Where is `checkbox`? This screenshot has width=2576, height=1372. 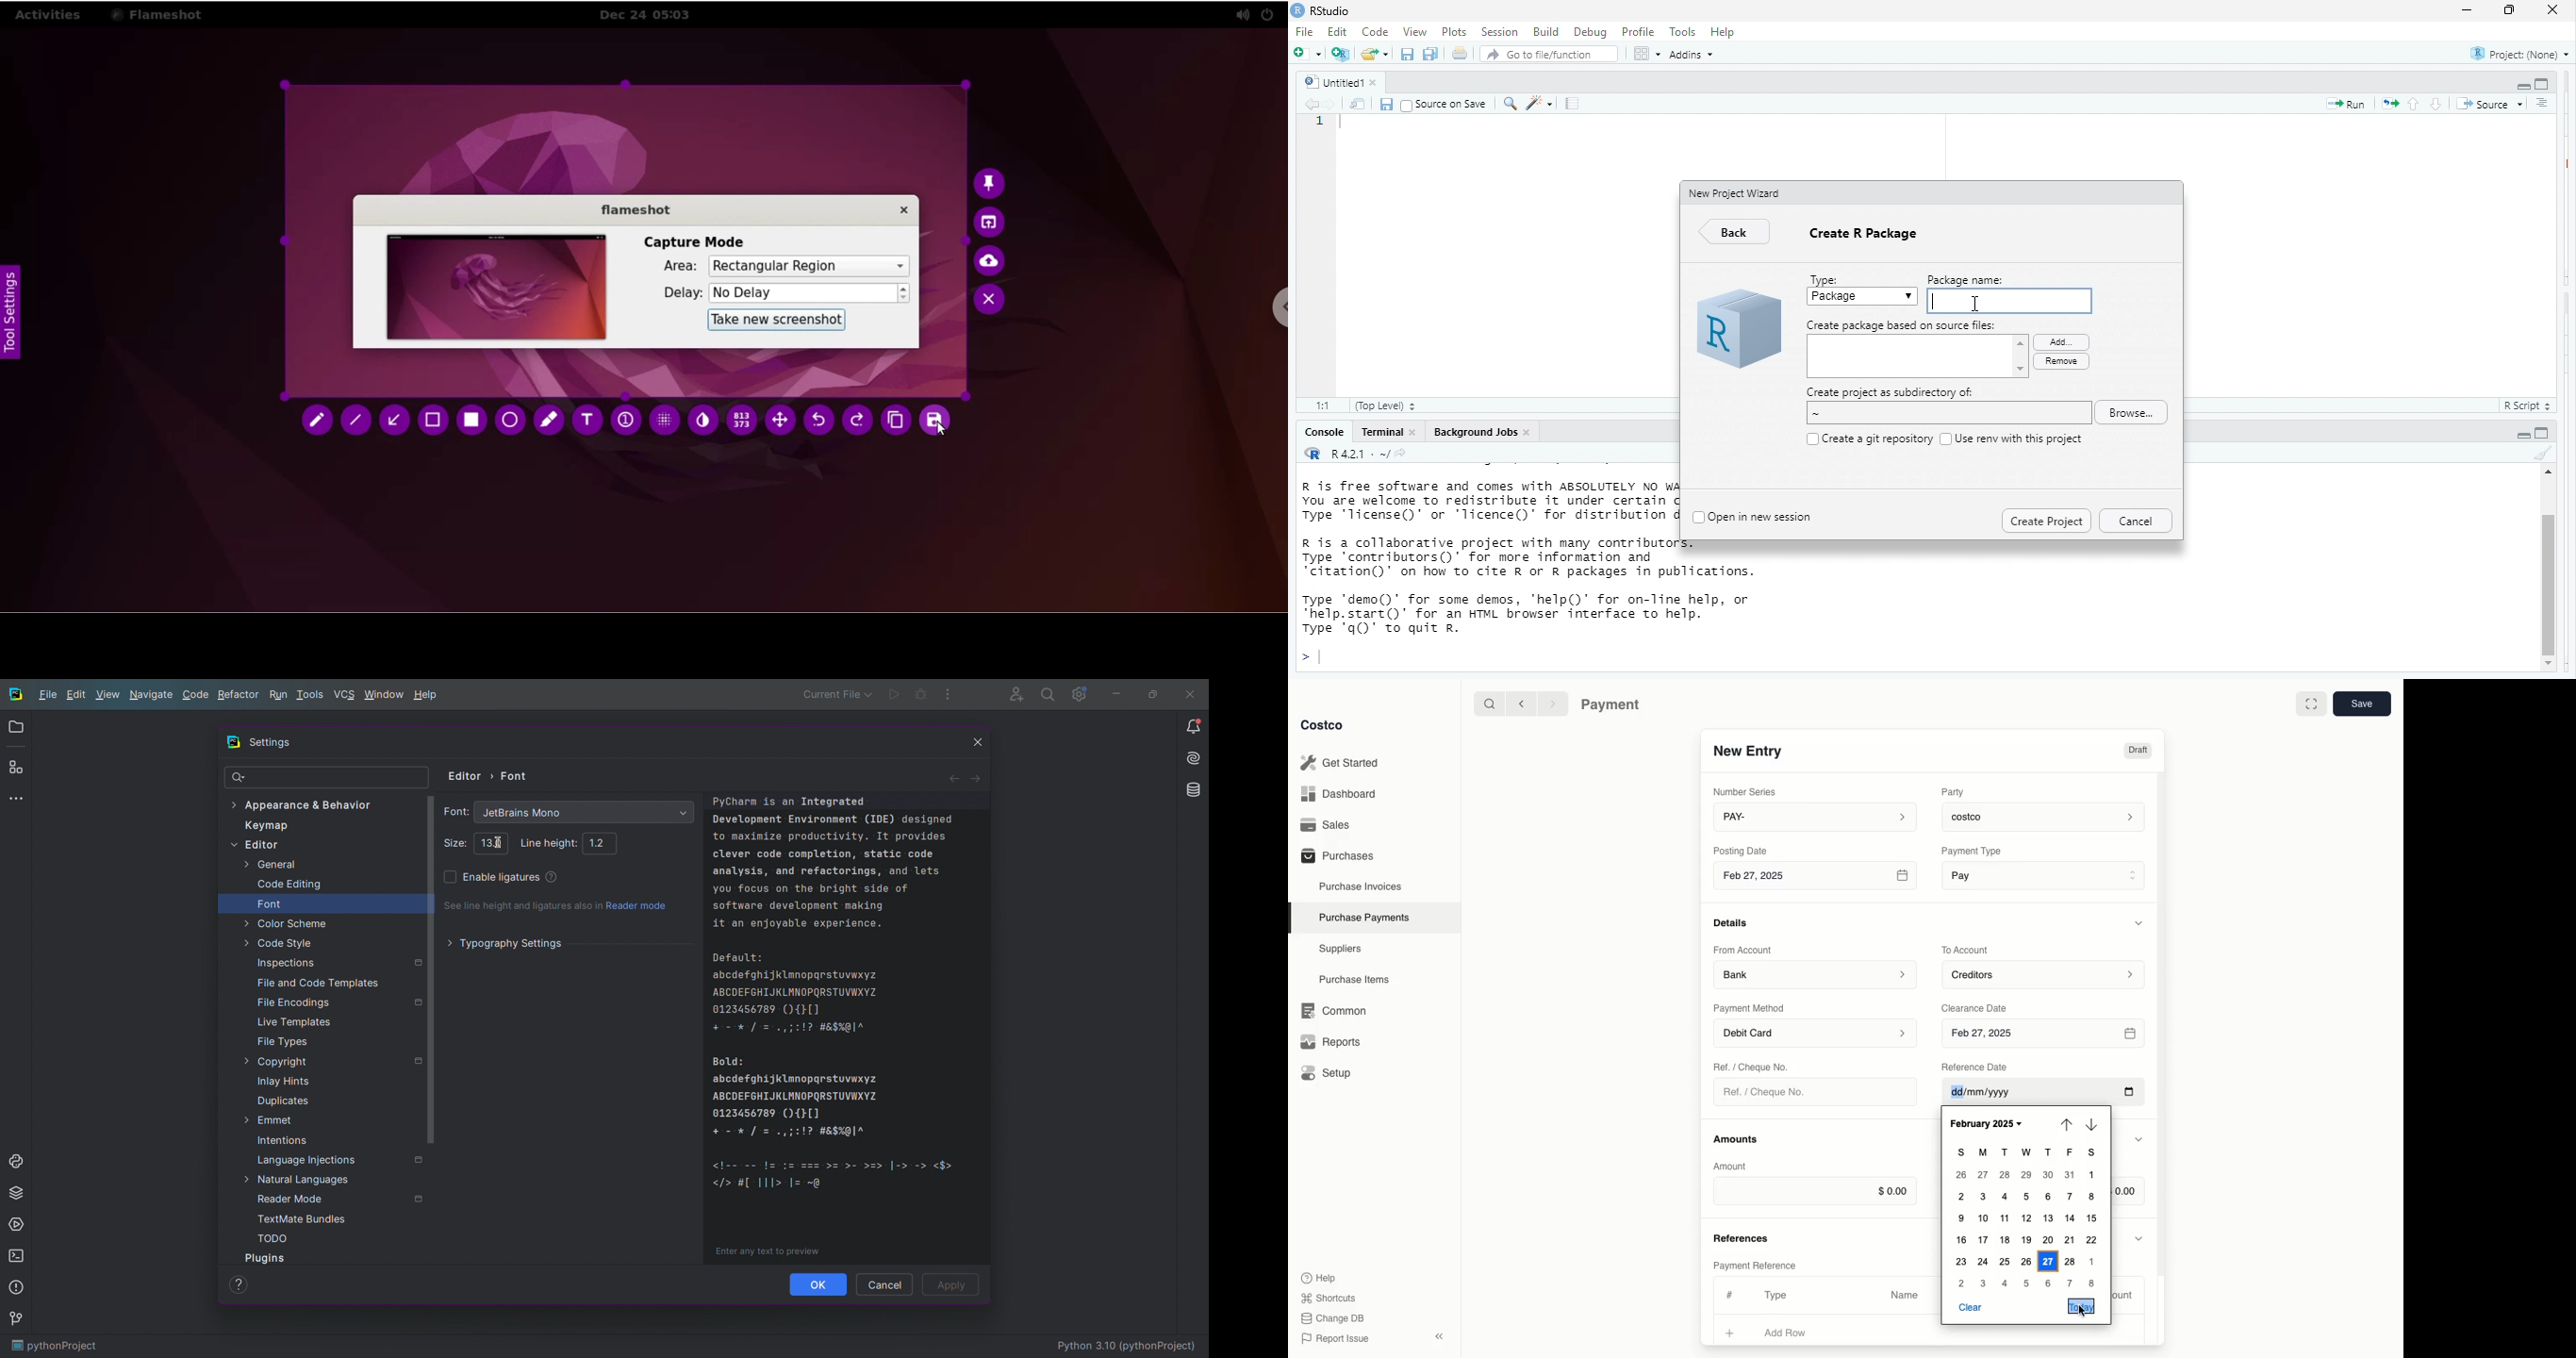
checkbox is located at coordinates (1809, 439).